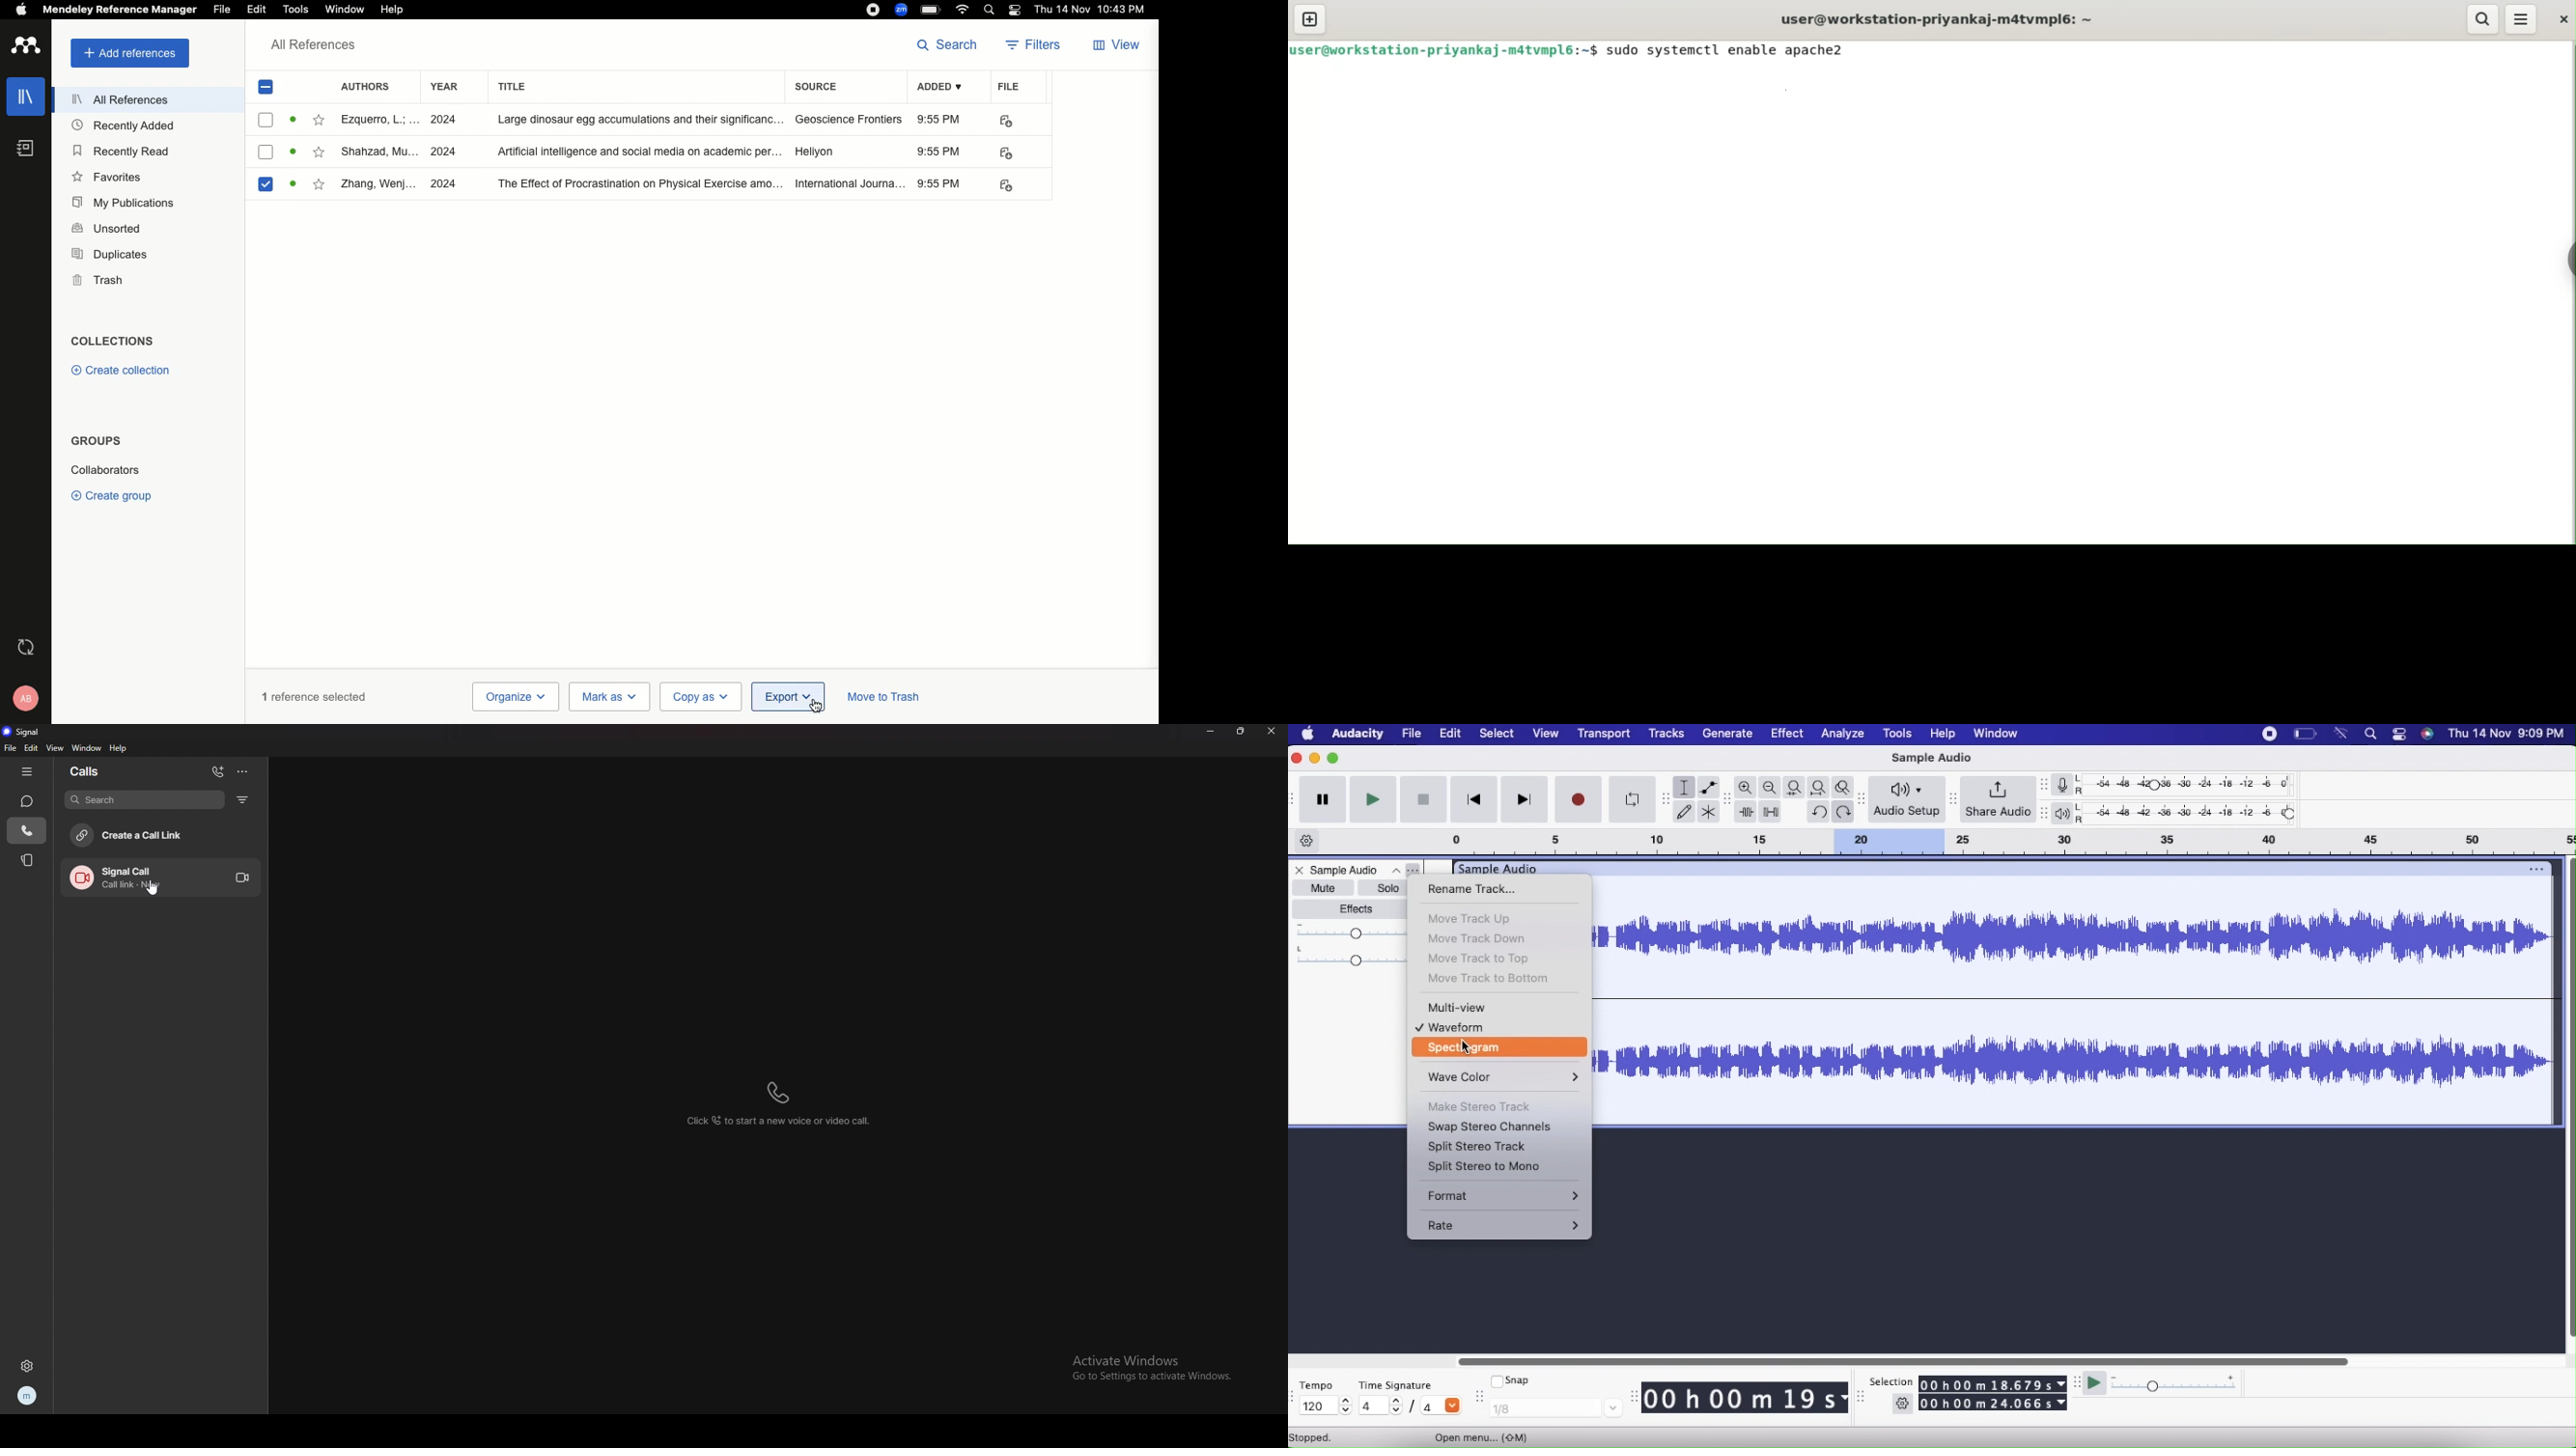  Describe the element at coordinates (850, 183) in the screenshot. I see `International journal` at that location.